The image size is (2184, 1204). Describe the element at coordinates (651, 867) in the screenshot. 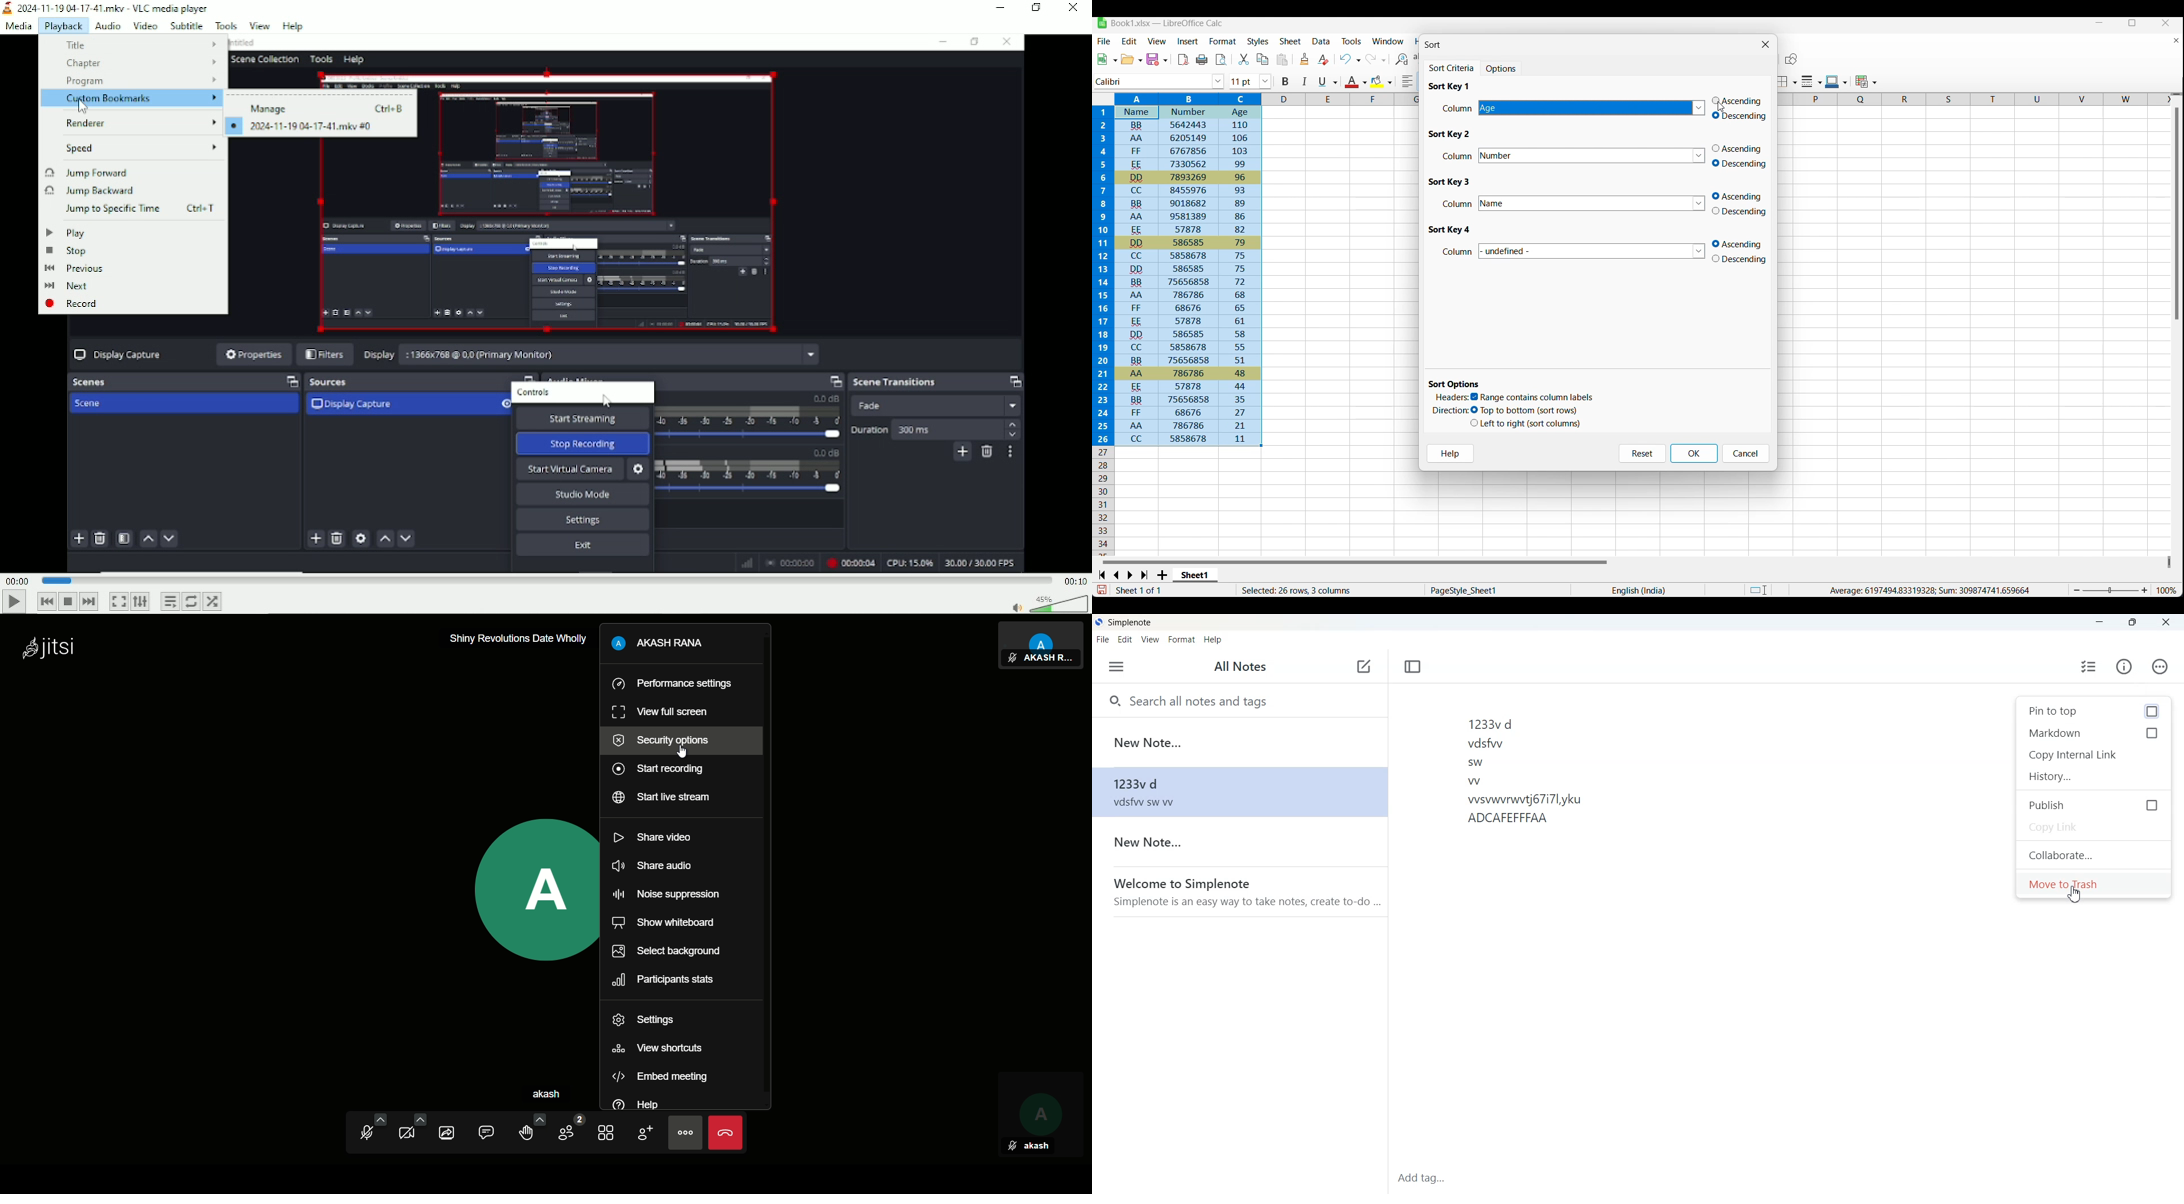

I see `share audio` at that location.